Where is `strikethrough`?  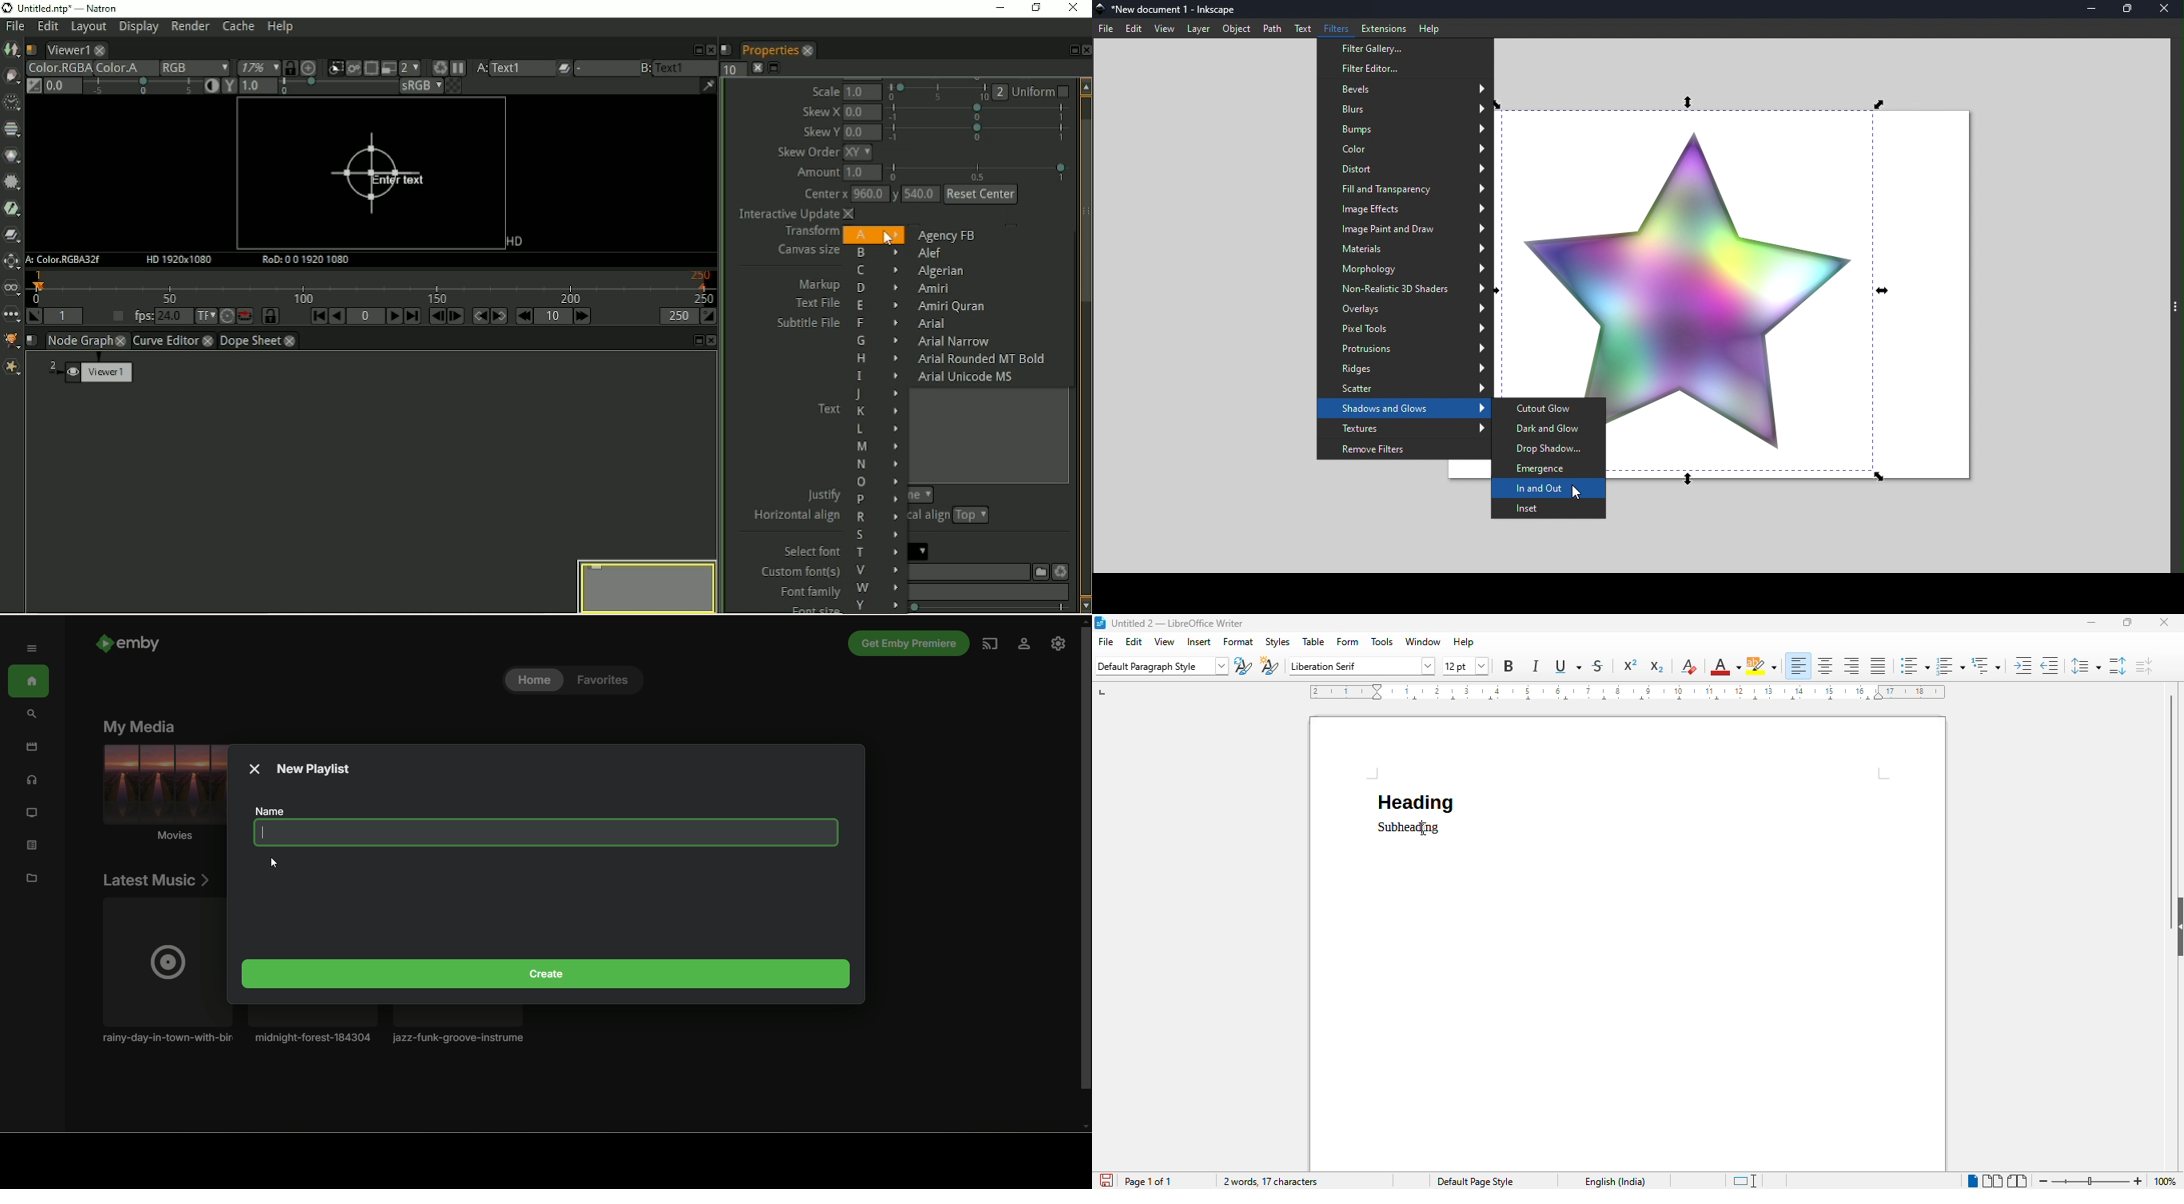 strikethrough is located at coordinates (1598, 667).